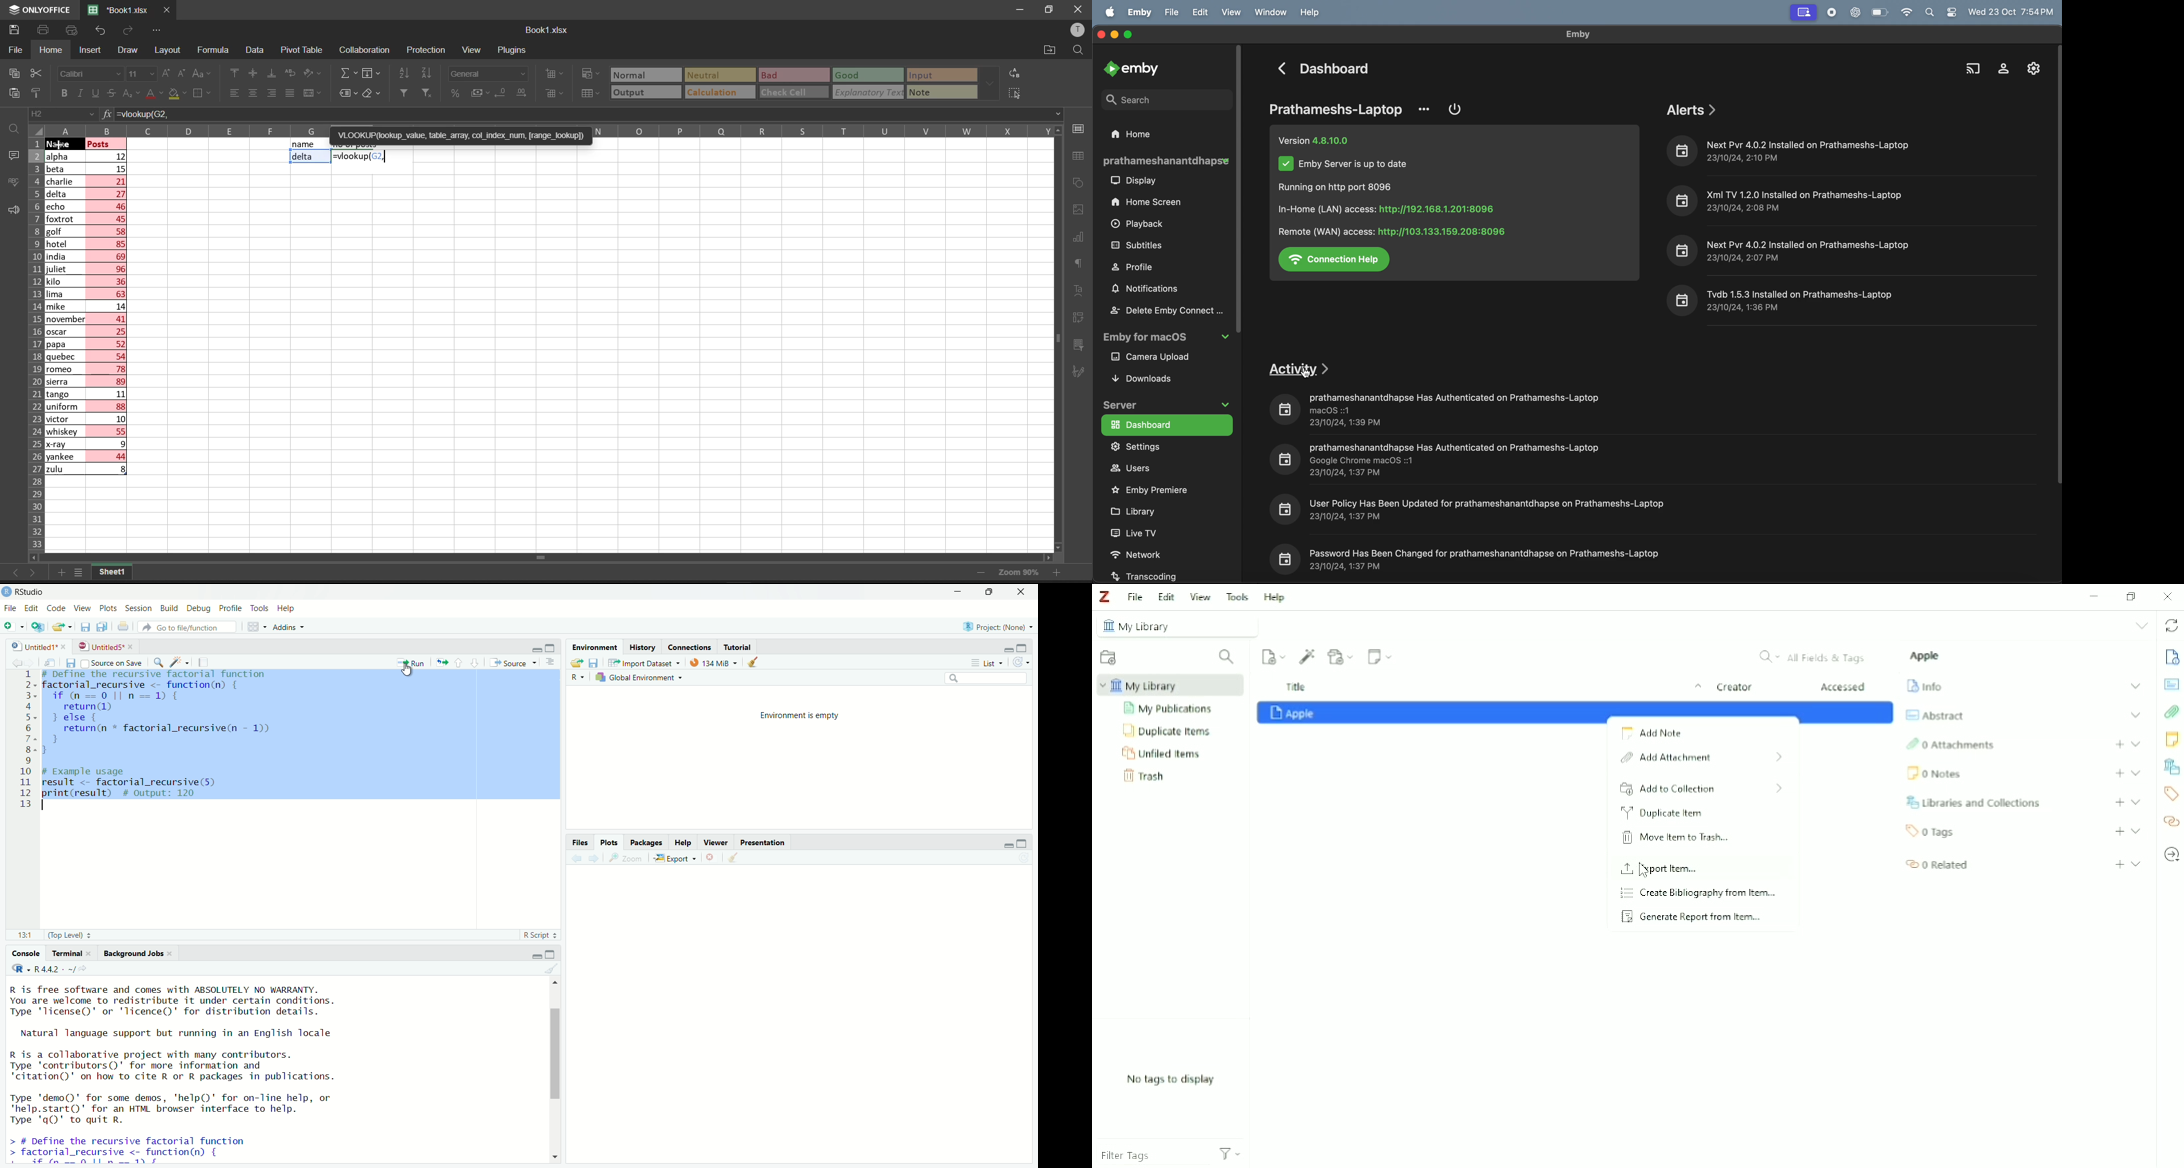 Image resolution: width=2184 pixels, height=1176 pixels. Describe the element at coordinates (171, 1075) in the screenshot. I see `R is free software and comes with ABSOLUTELY NO WARRANTY.

You are welcome to redistribute it under certain conditions.

Type 'license()' or 'licence()' for distribution details.
Natural language support but running in an English locale

R is a collaborative project with many contributors.

Type 'contributors()' for more information and

‘citation()' on how to cite R or R packages in publications.

Type 'demo()' for some demos, 'help()' for on-line help, or

'help.start()' for an HTML browser interface to help.

Type 'q0"' to quit R.

> # Define the recursive factorial function

> factorial_recursive <- function(n) {

if fm o— nlm) S` at that location.